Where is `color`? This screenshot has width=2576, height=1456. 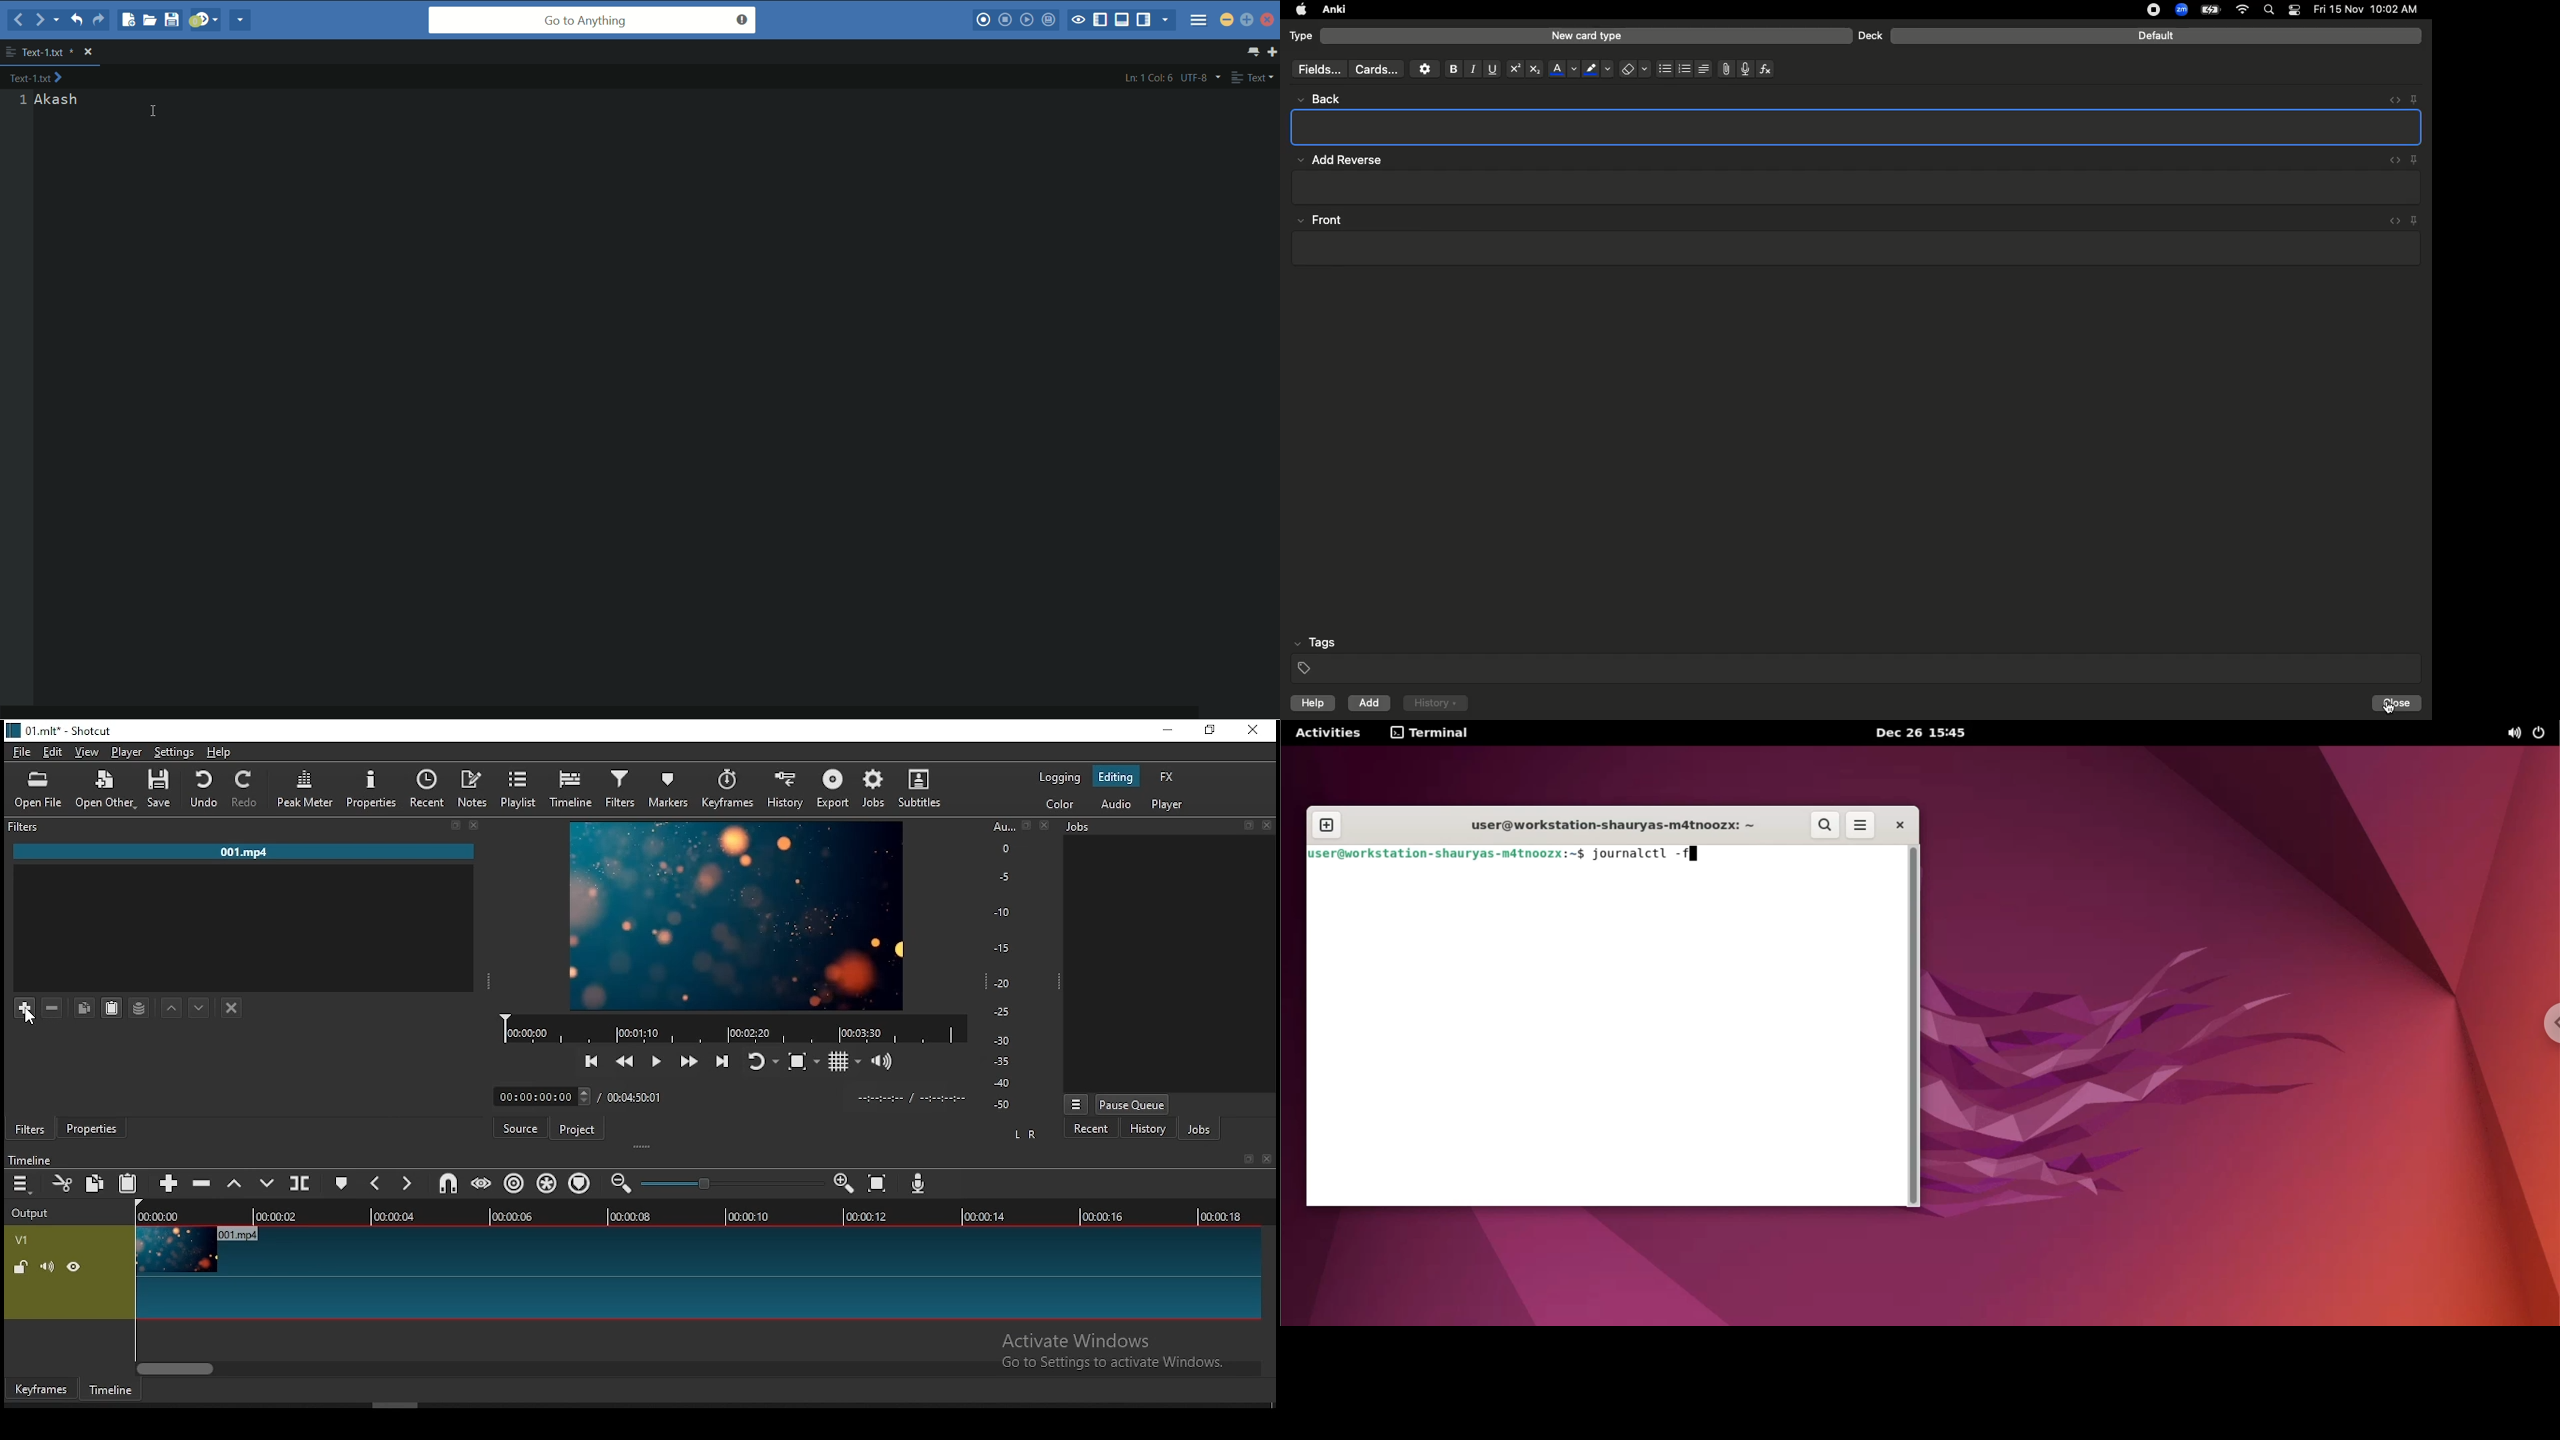 color is located at coordinates (1059, 802).